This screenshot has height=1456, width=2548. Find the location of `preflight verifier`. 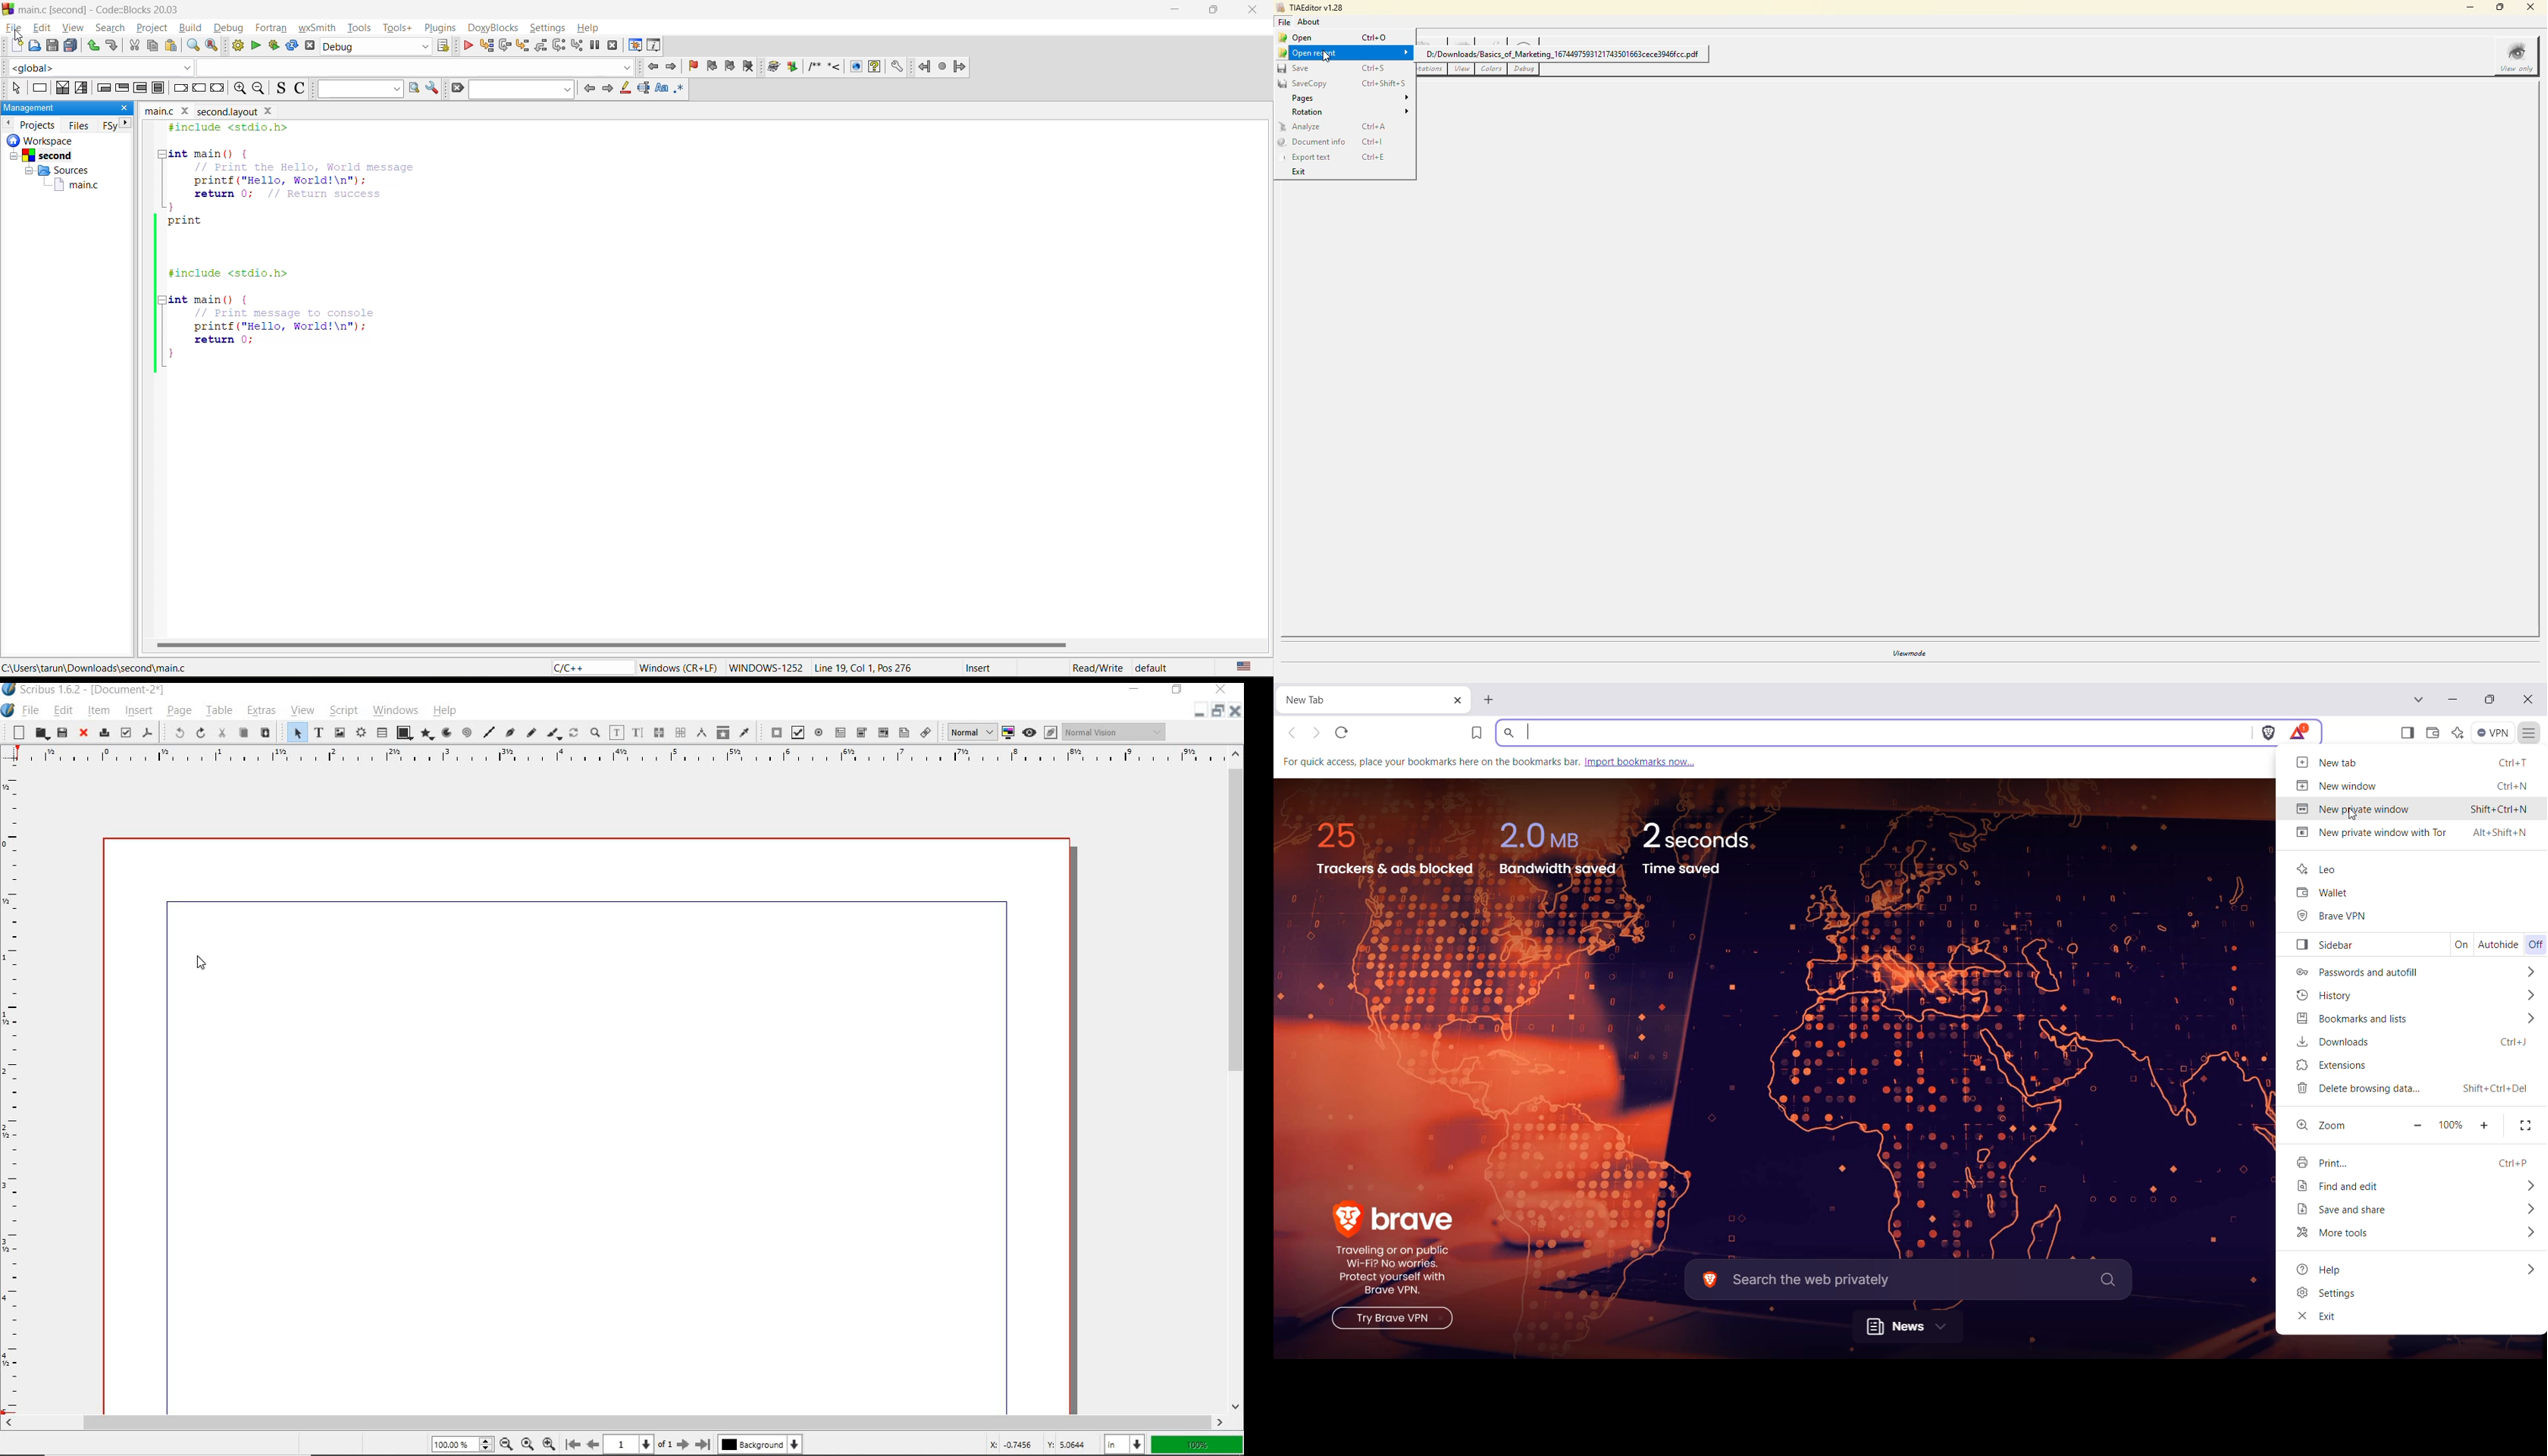

preflight verifier is located at coordinates (125, 733).